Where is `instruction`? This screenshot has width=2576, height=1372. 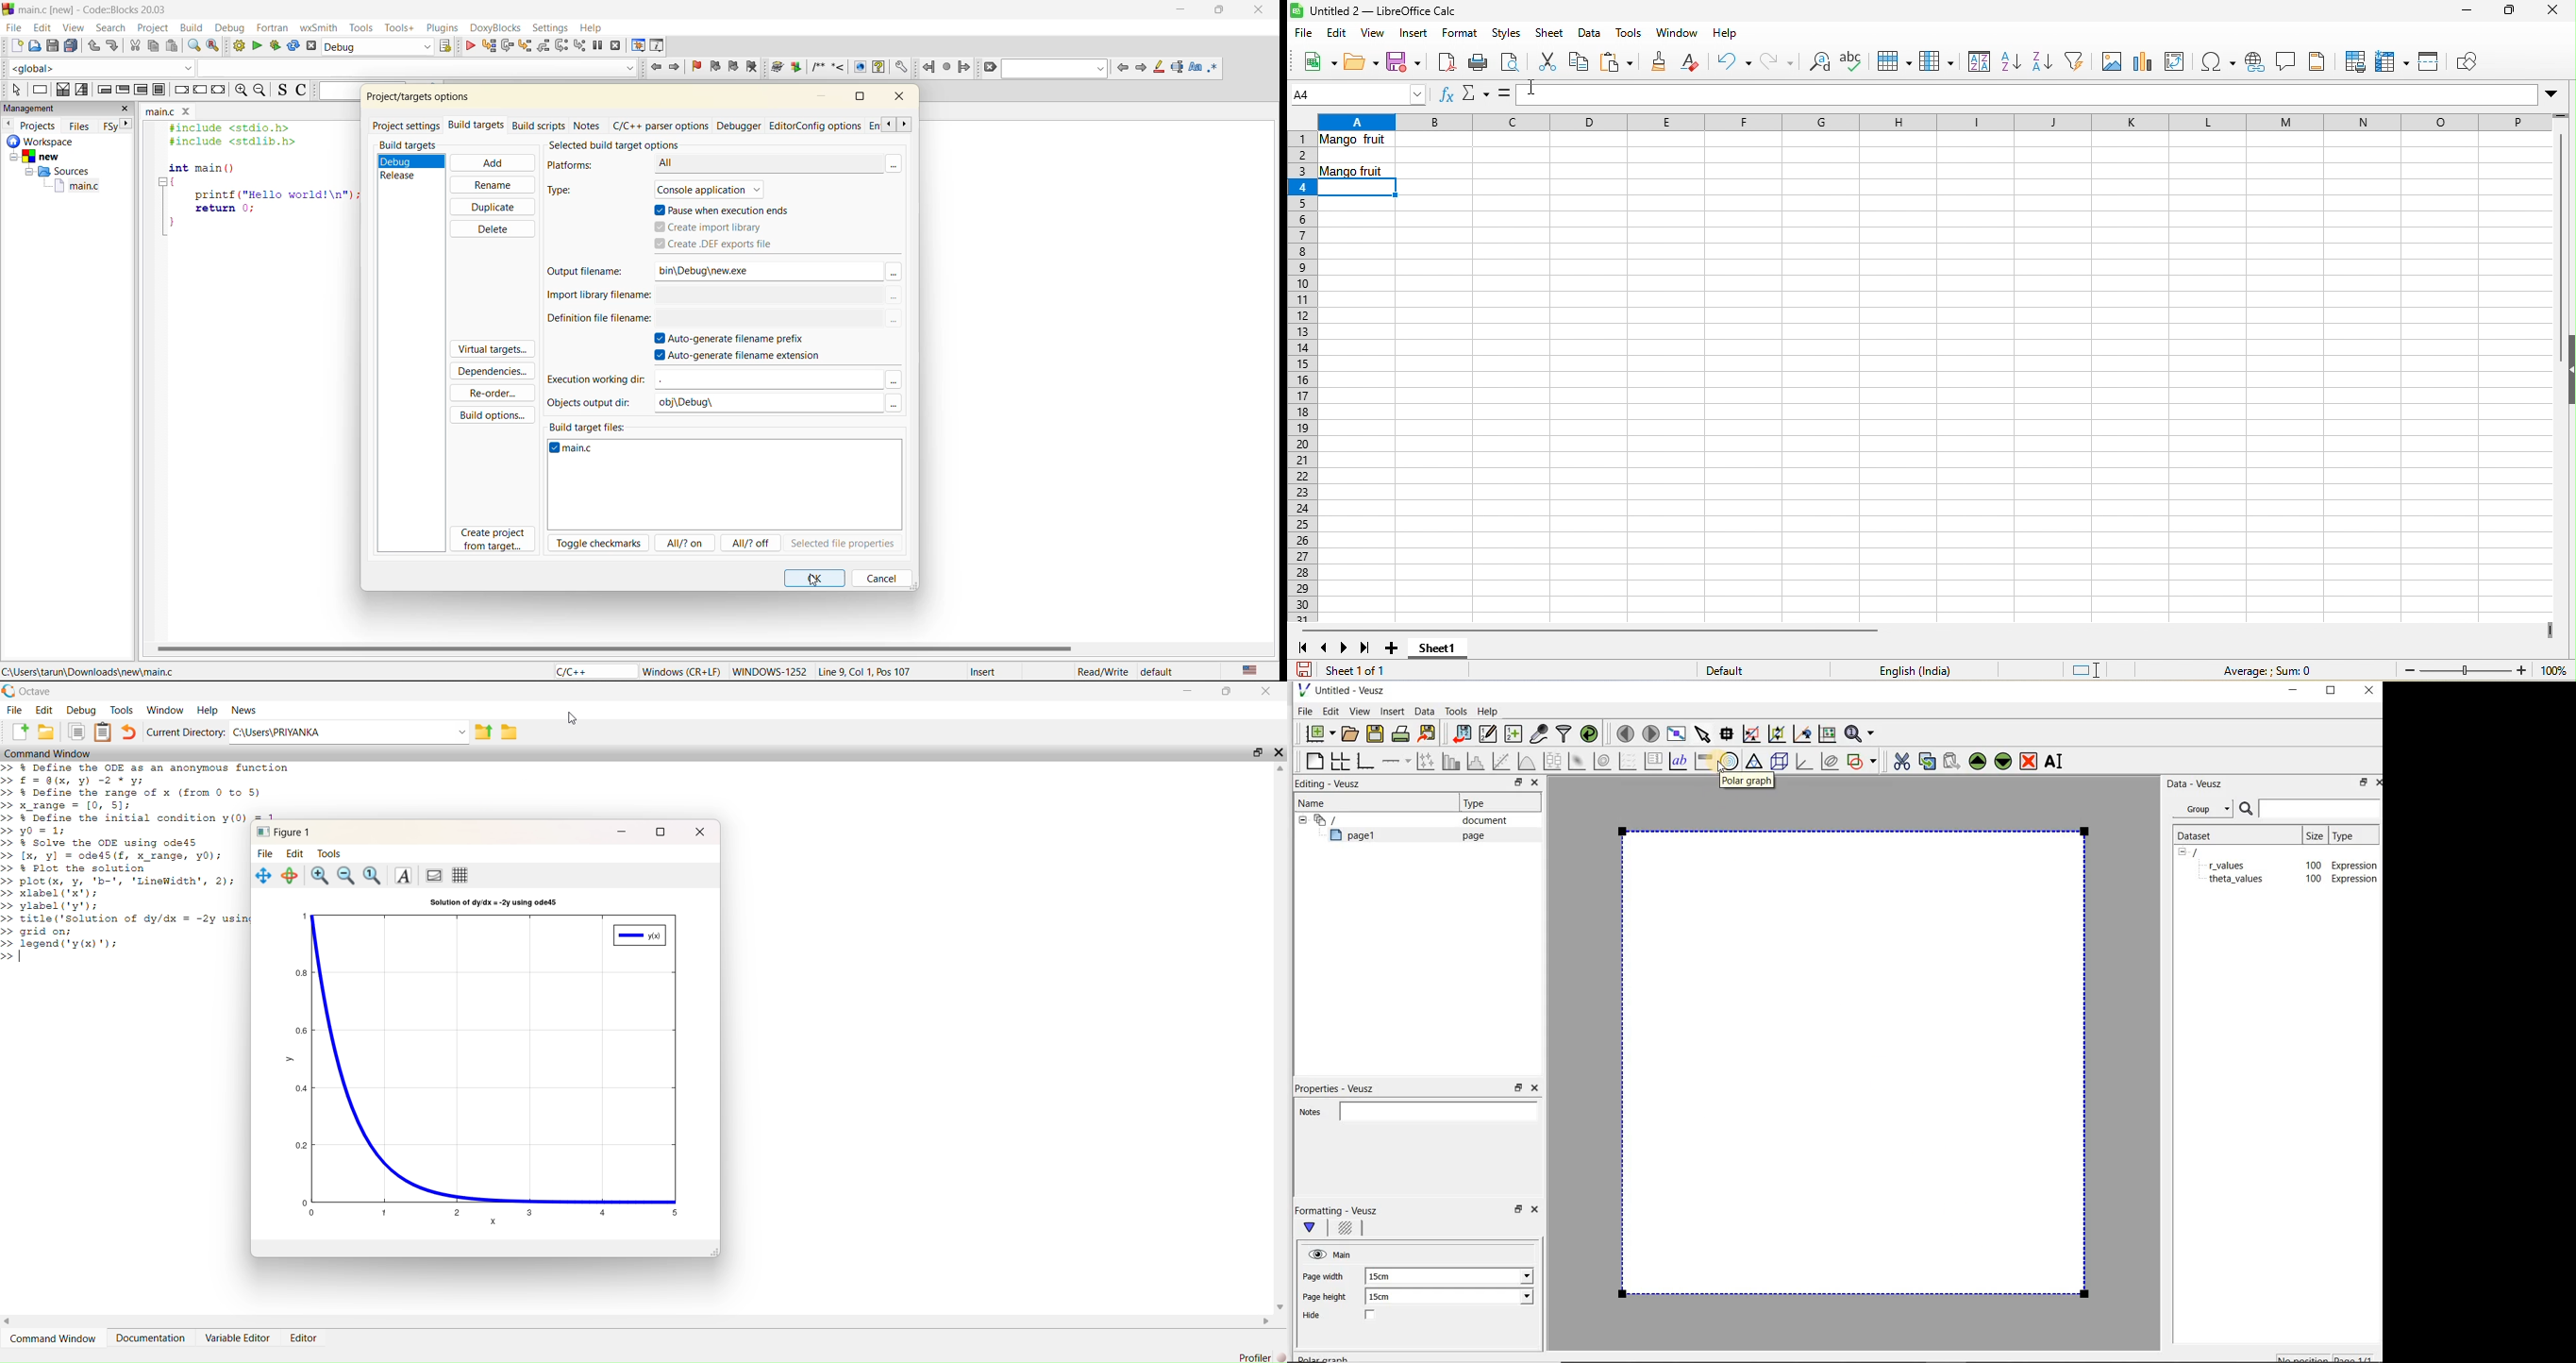 instruction is located at coordinates (42, 89).